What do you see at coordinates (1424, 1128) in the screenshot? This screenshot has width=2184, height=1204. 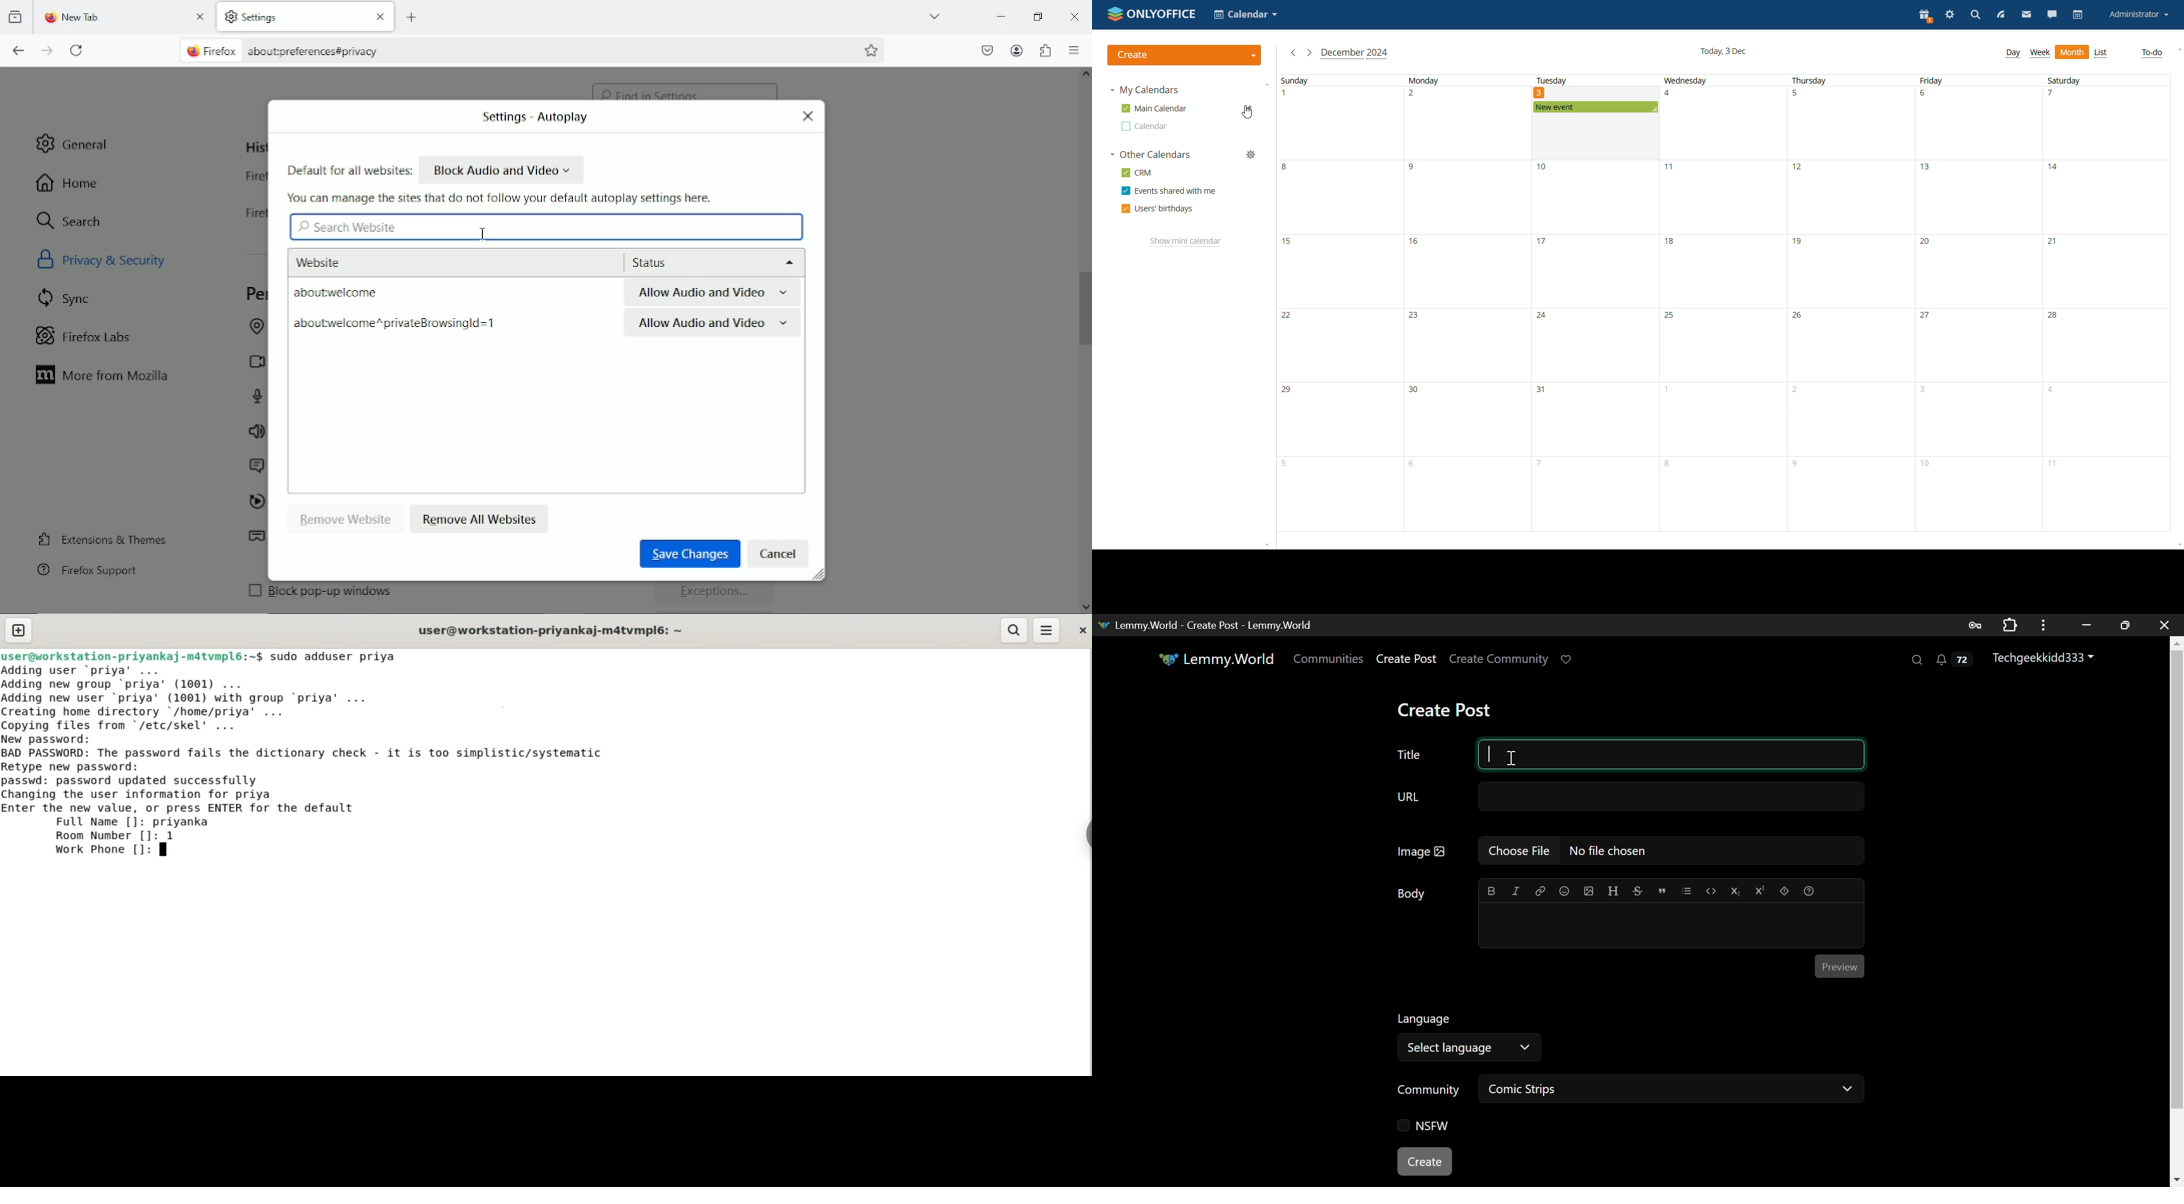 I see `NSFW Checkbox` at bounding box center [1424, 1128].